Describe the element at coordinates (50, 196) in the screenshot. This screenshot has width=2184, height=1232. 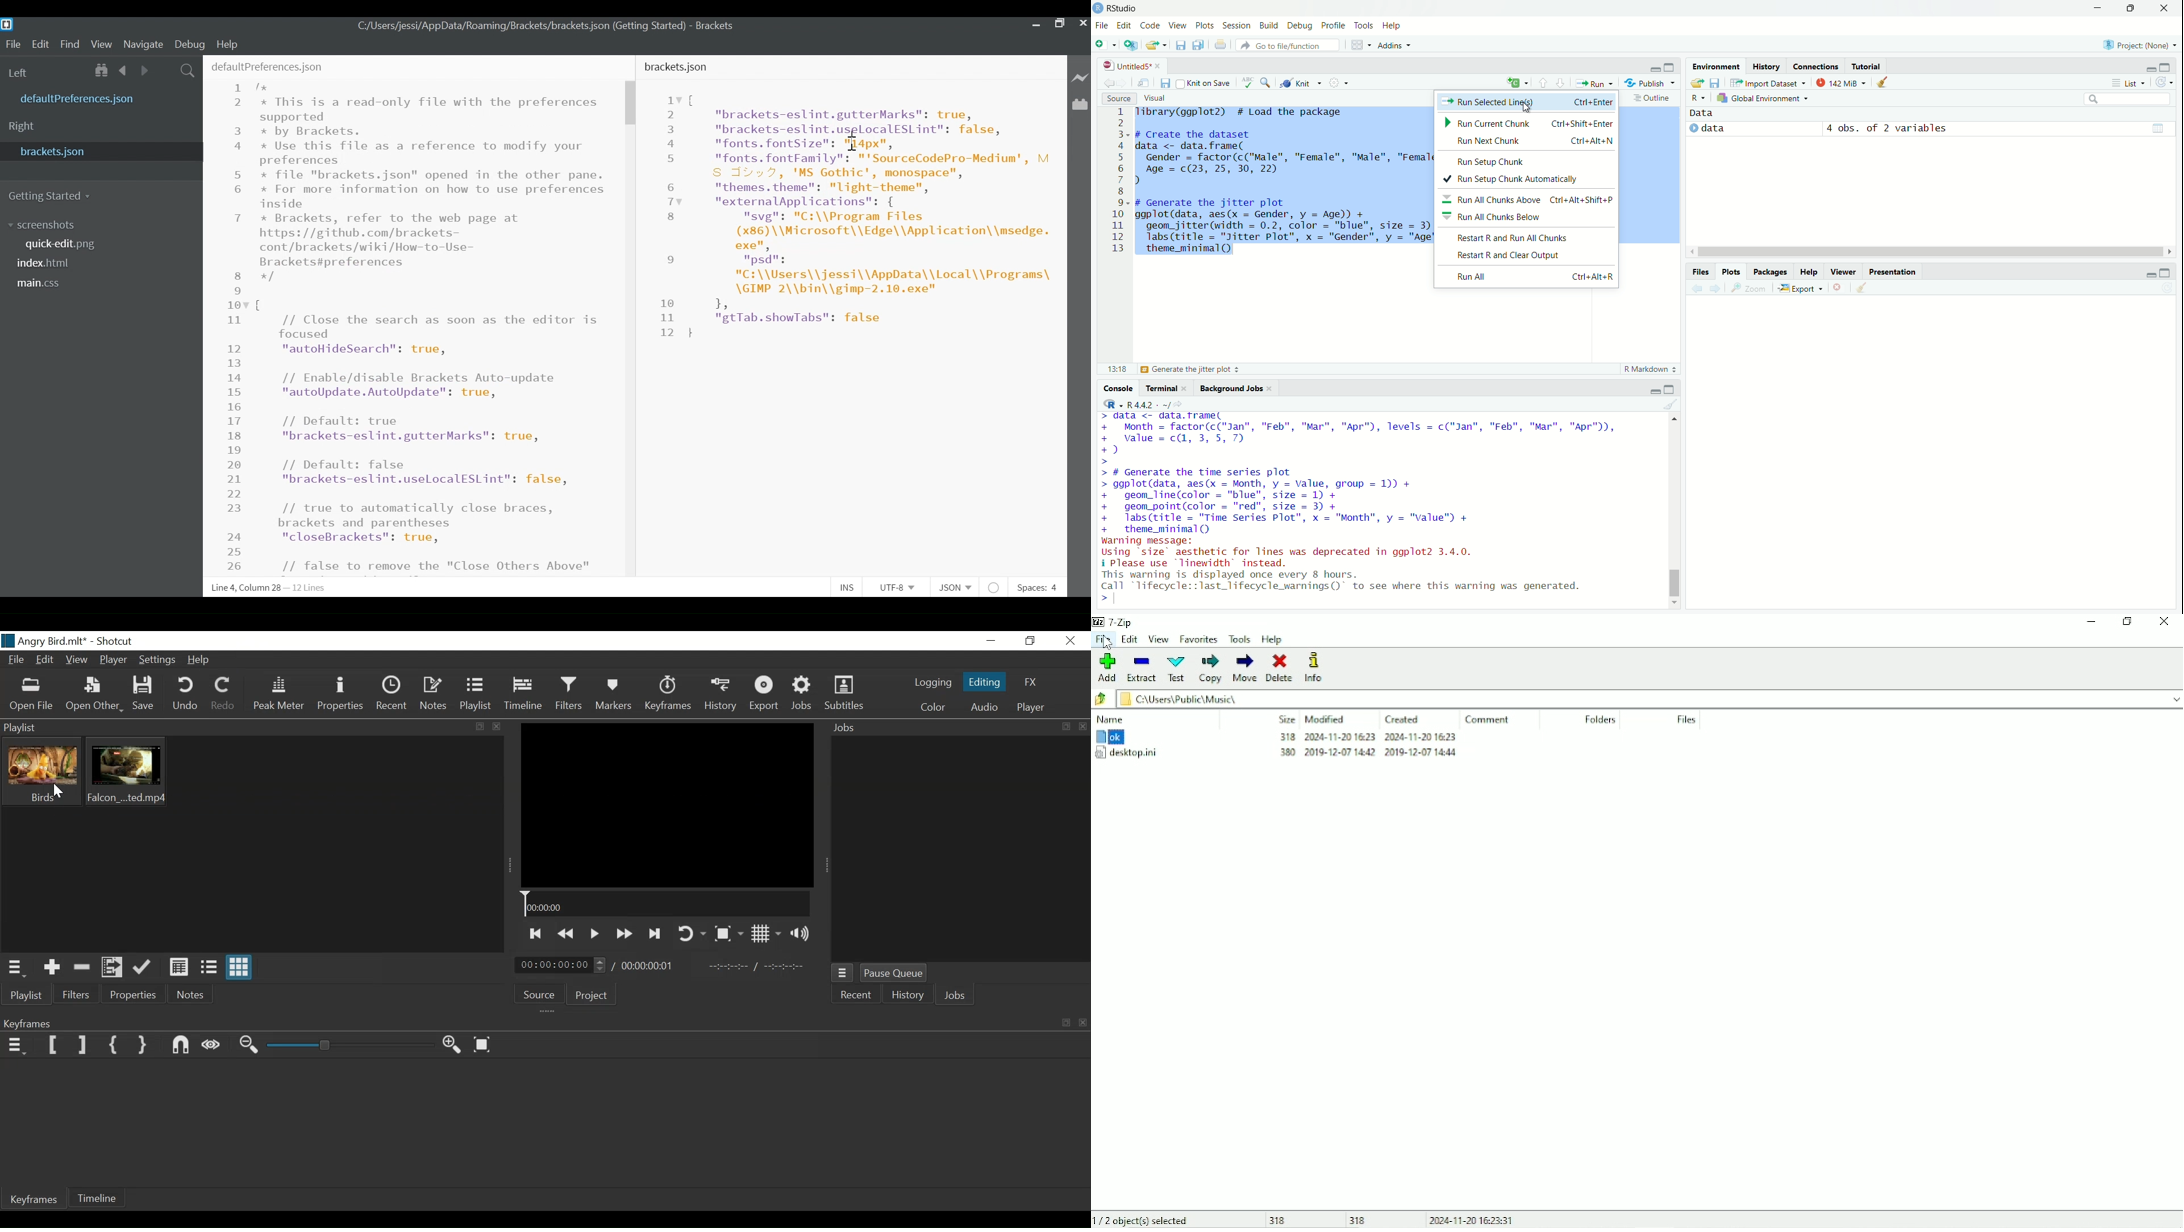
I see `Getting Started` at that location.